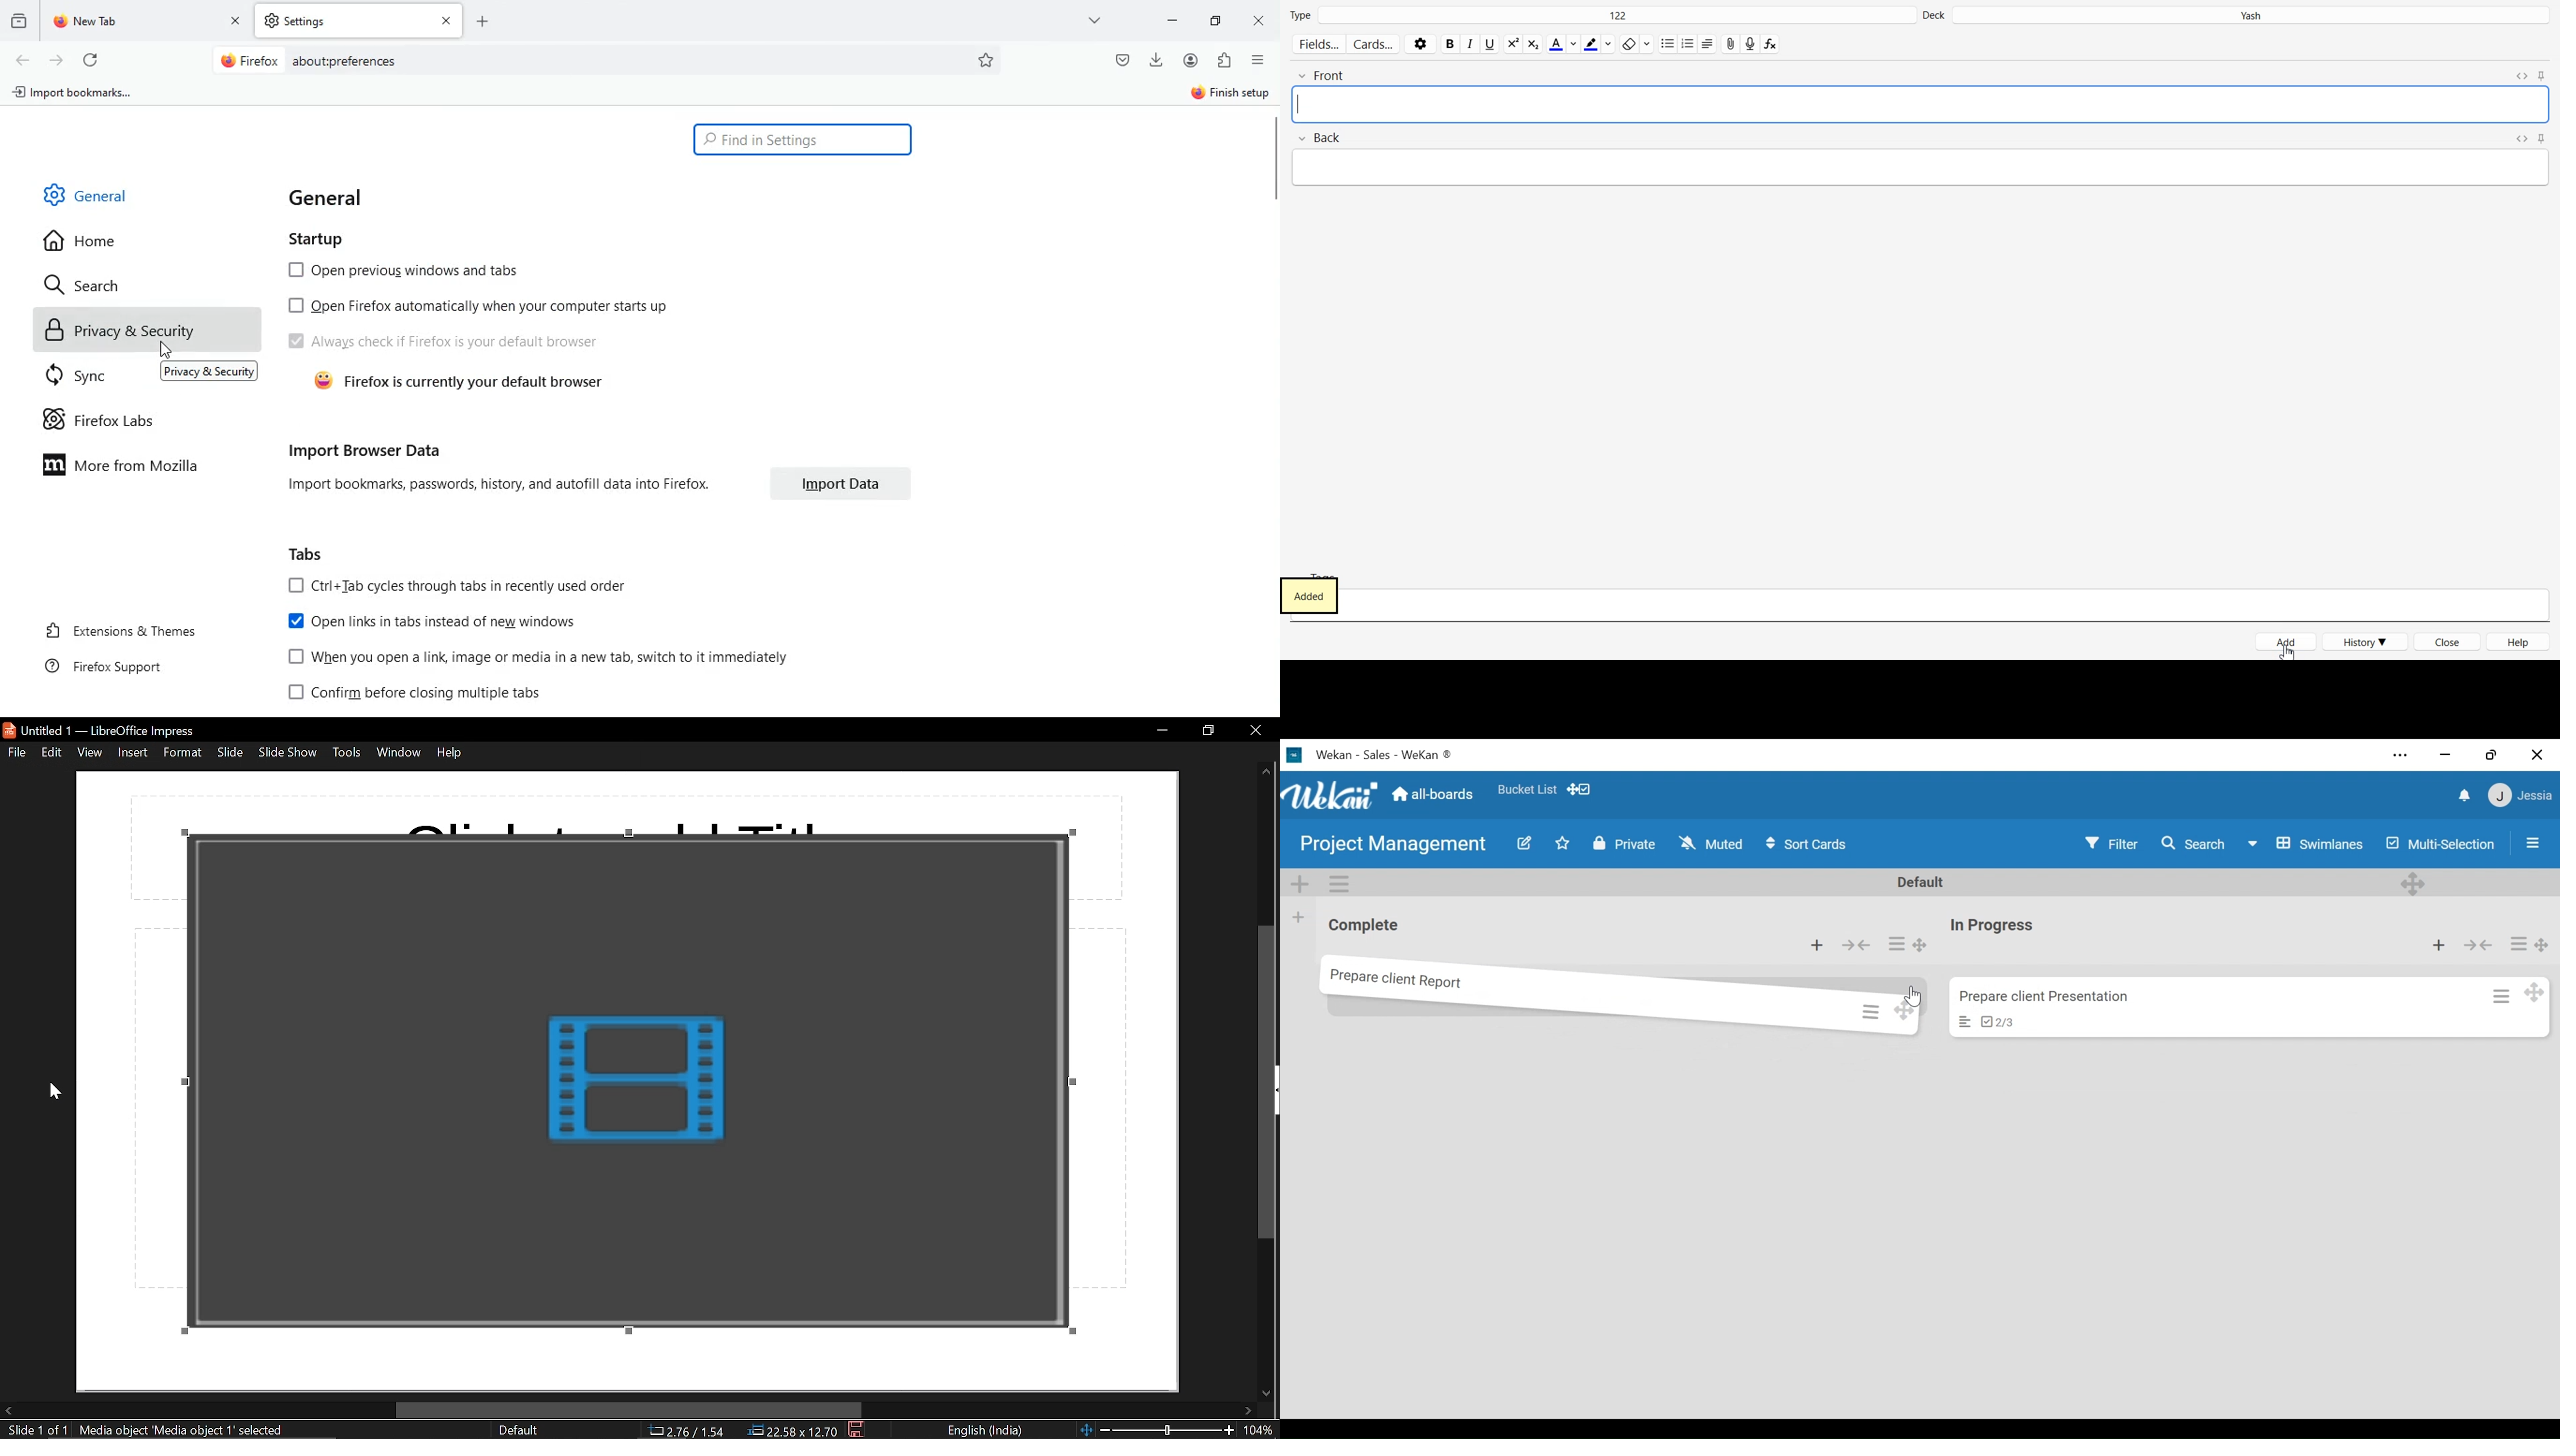 Image resolution: width=2576 pixels, height=1456 pixels. I want to click on Italic, so click(1471, 44).